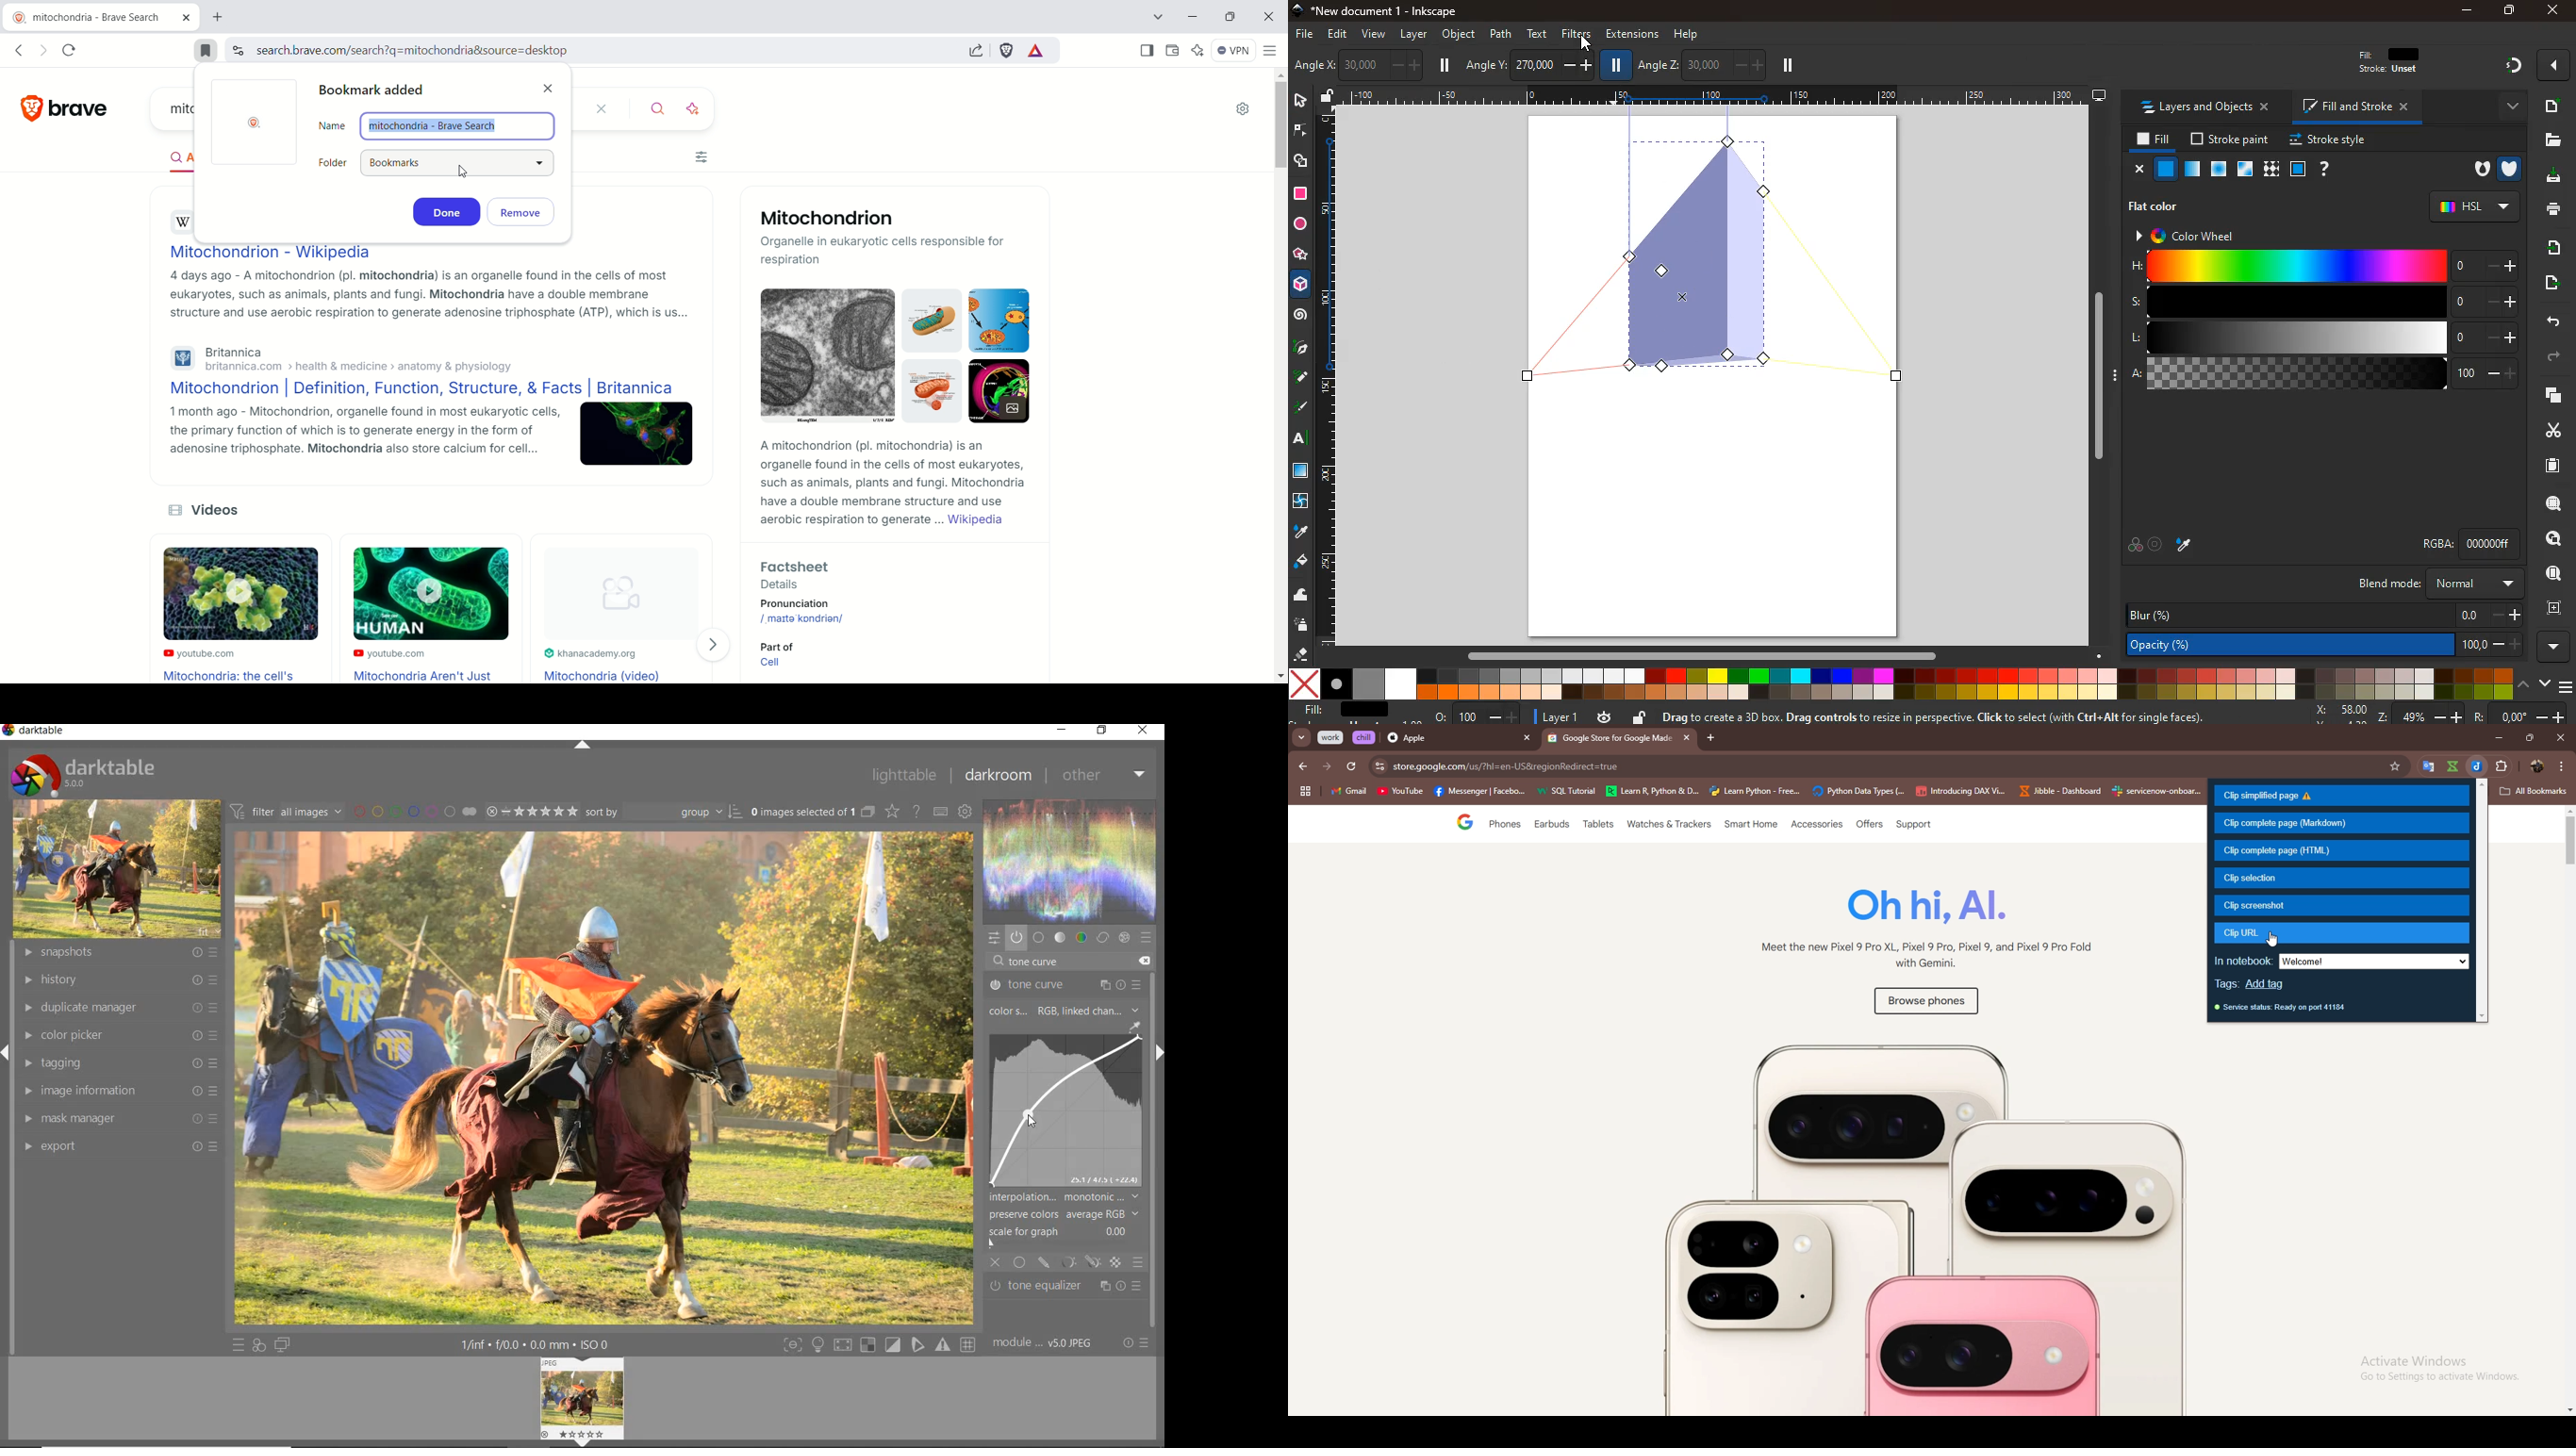 This screenshot has height=1456, width=2576. Describe the element at coordinates (998, 777) in the screenshot. I see `darkroom` at that location.